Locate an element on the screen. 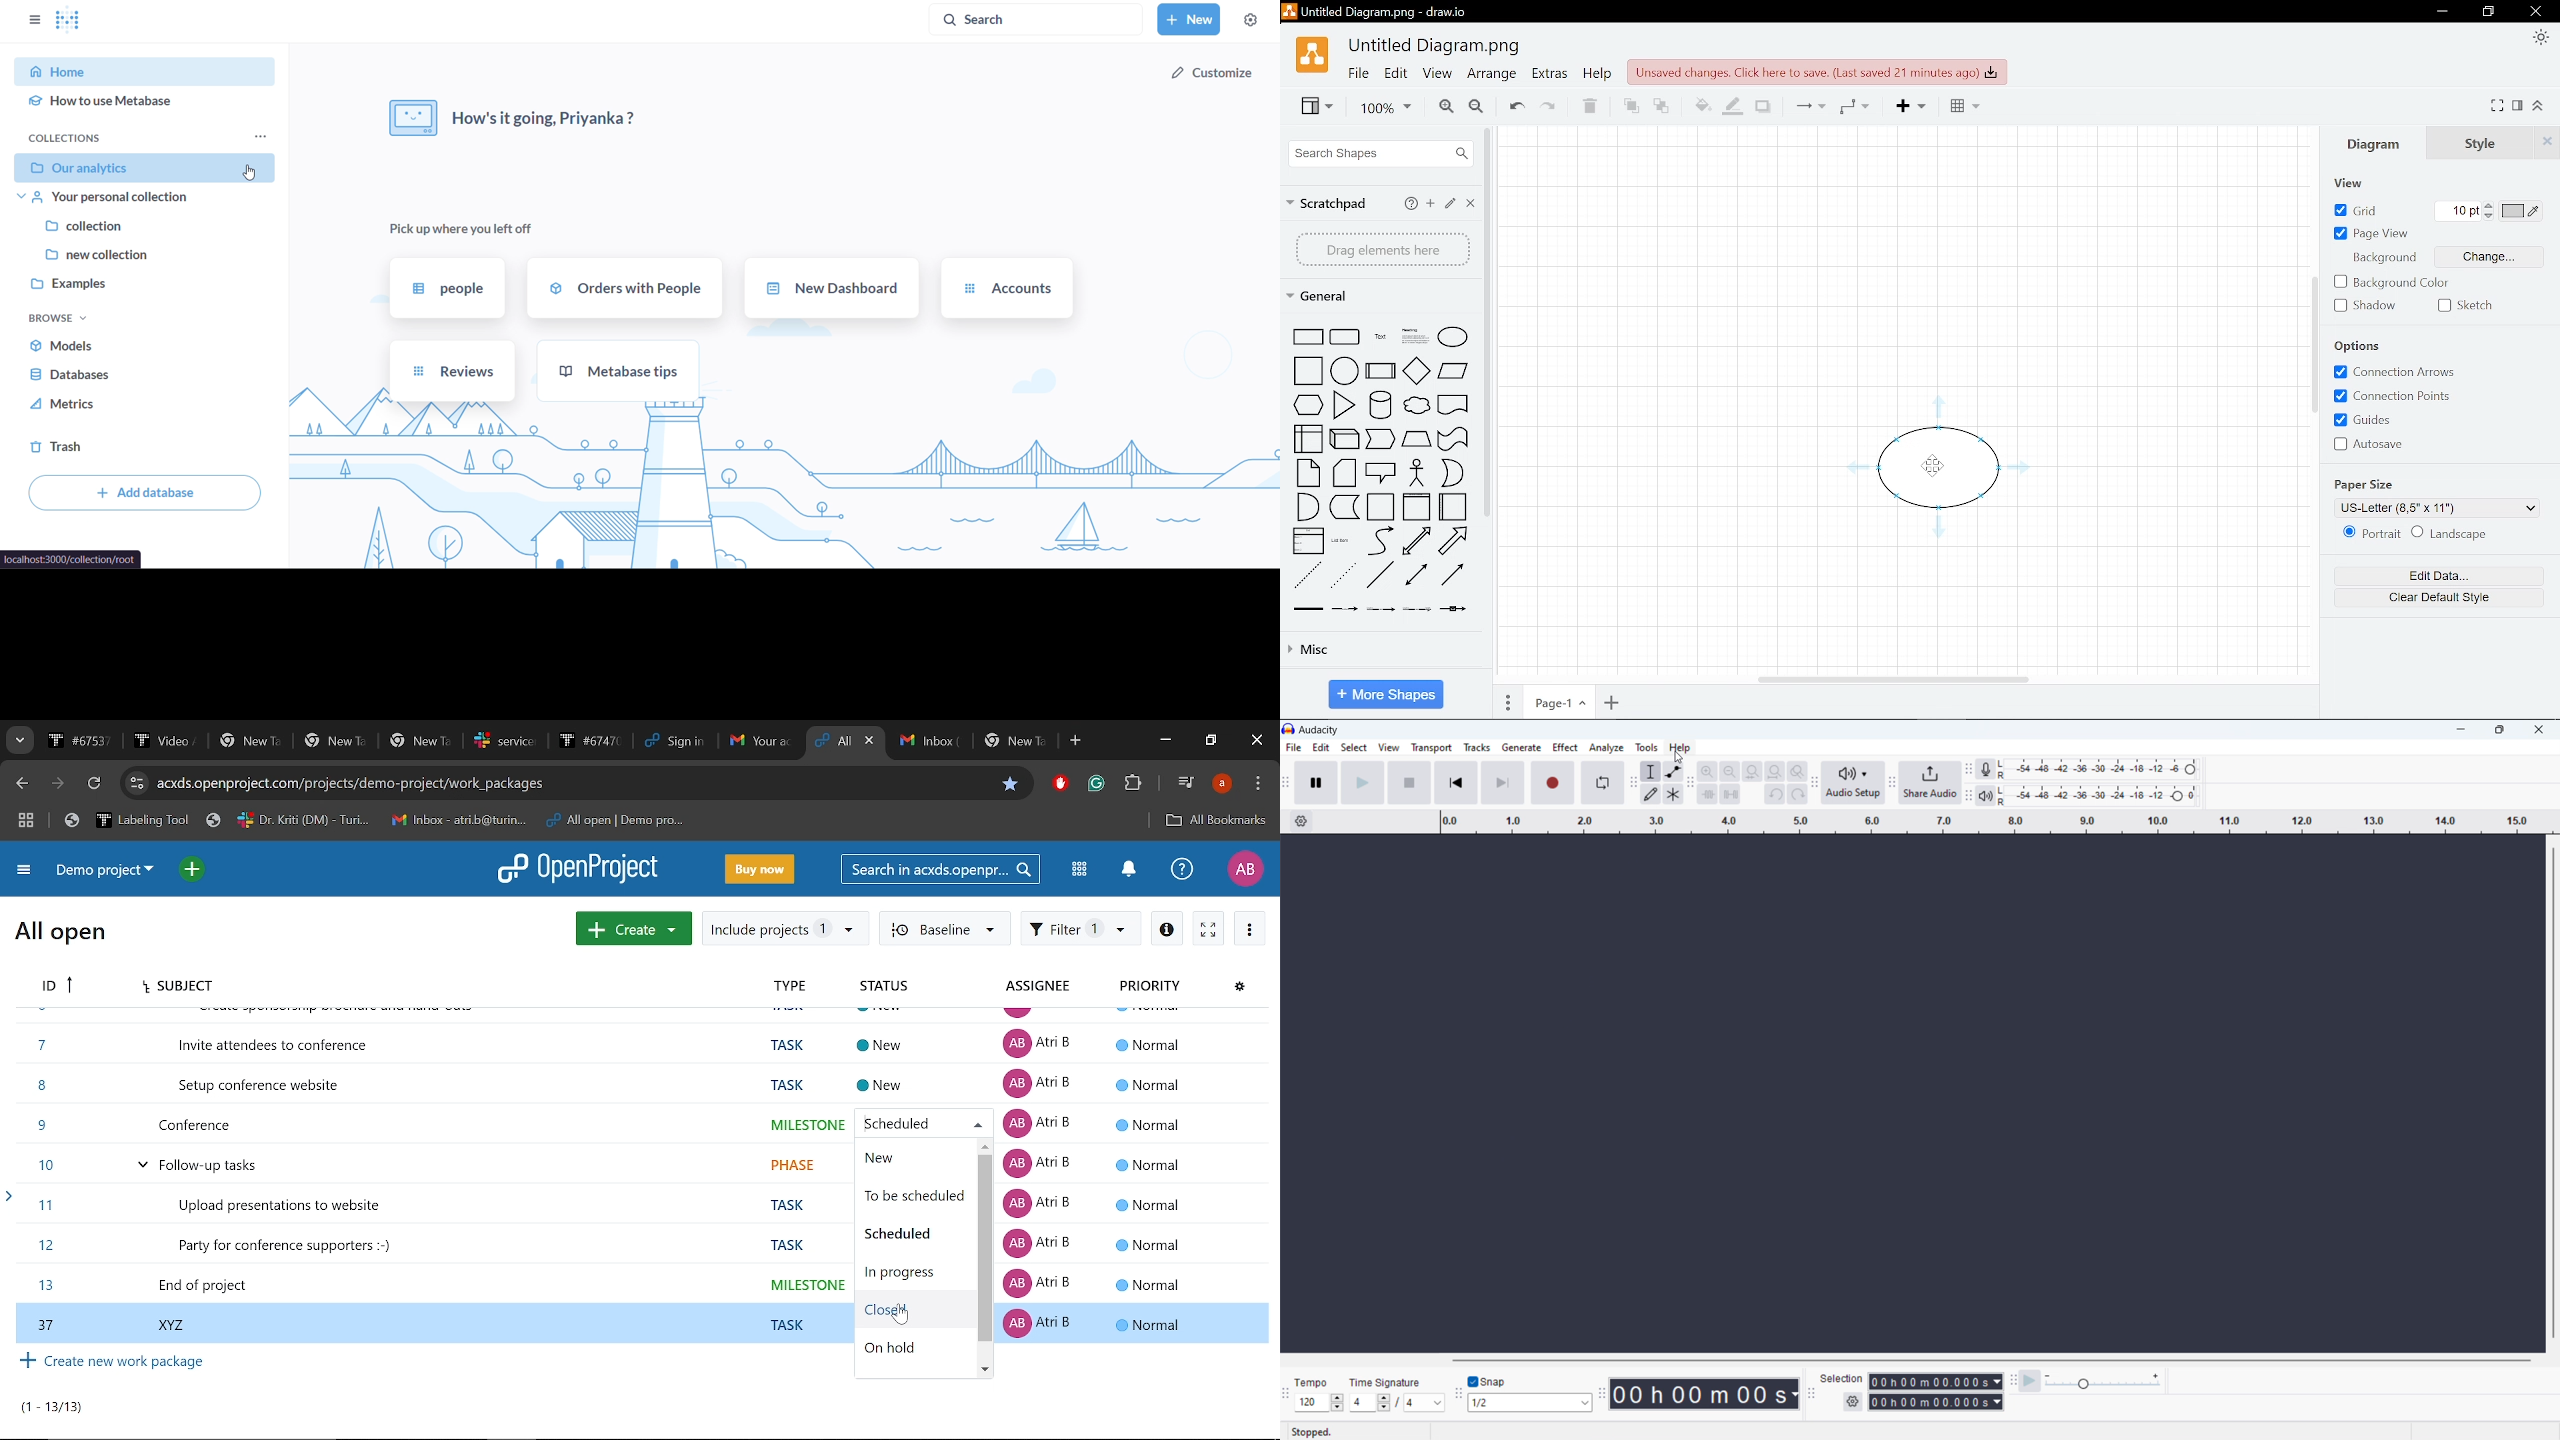  enable loop is located at coordinates (1602, 783).